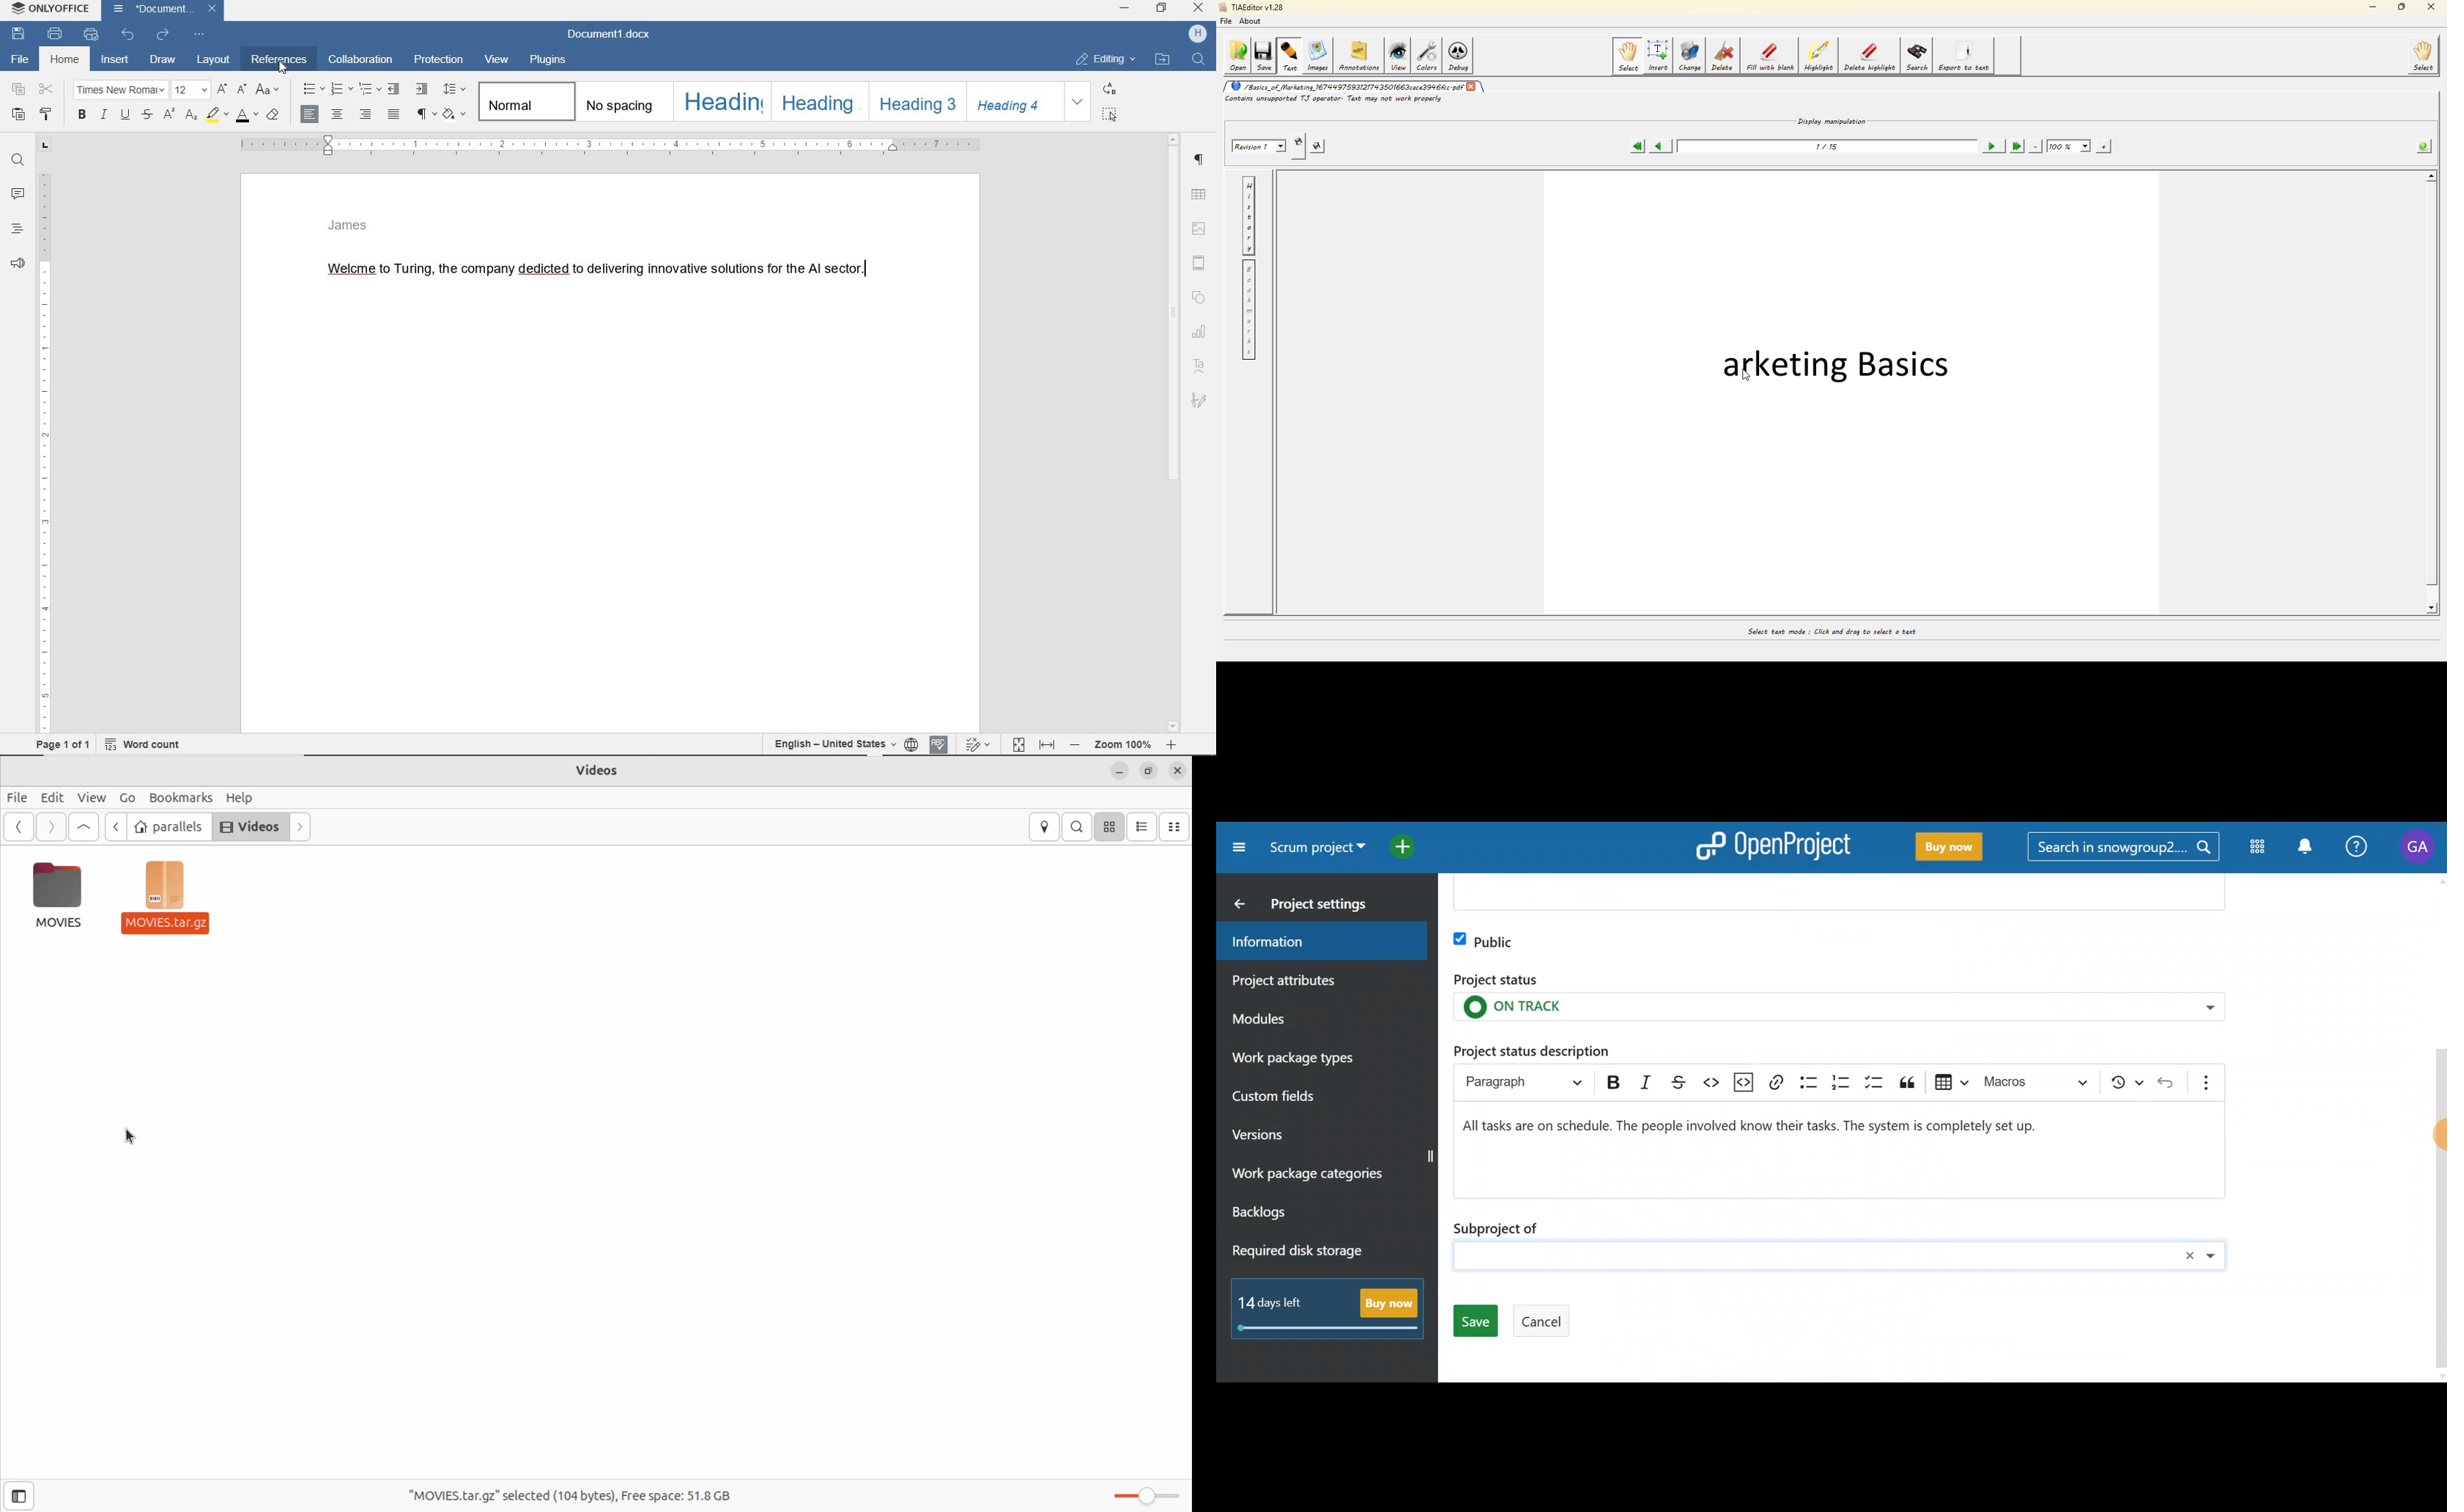 The height and width of the screenshot is (1512, 2464). Describe the element at coordinates (722, 101) in the screenshot. I see `Heading 1` at that location.